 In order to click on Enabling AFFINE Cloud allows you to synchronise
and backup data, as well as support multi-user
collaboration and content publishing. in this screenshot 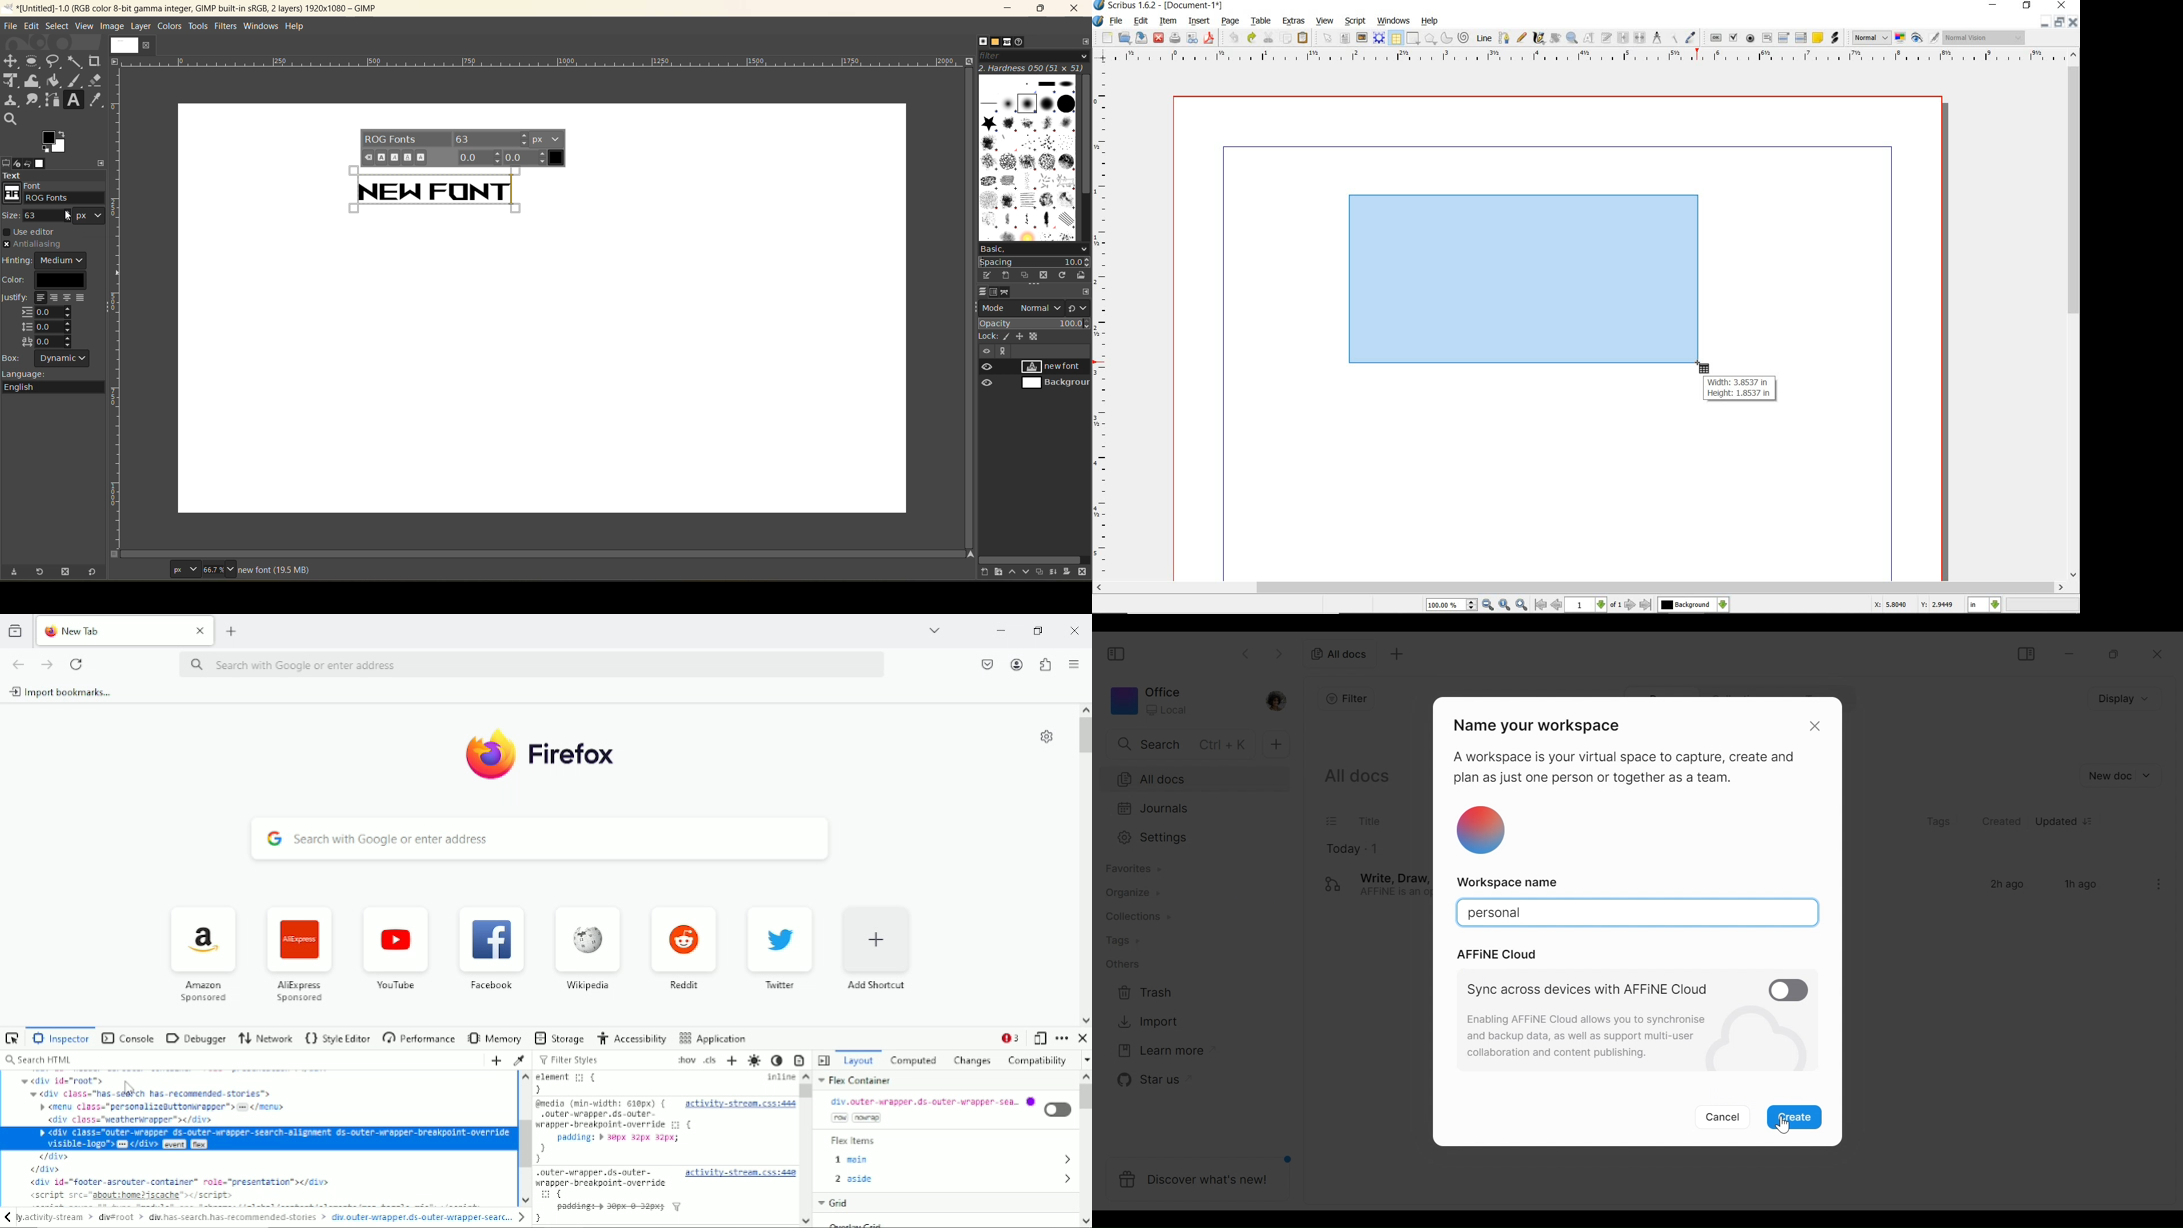, I will do `click(1583, 1034)`.